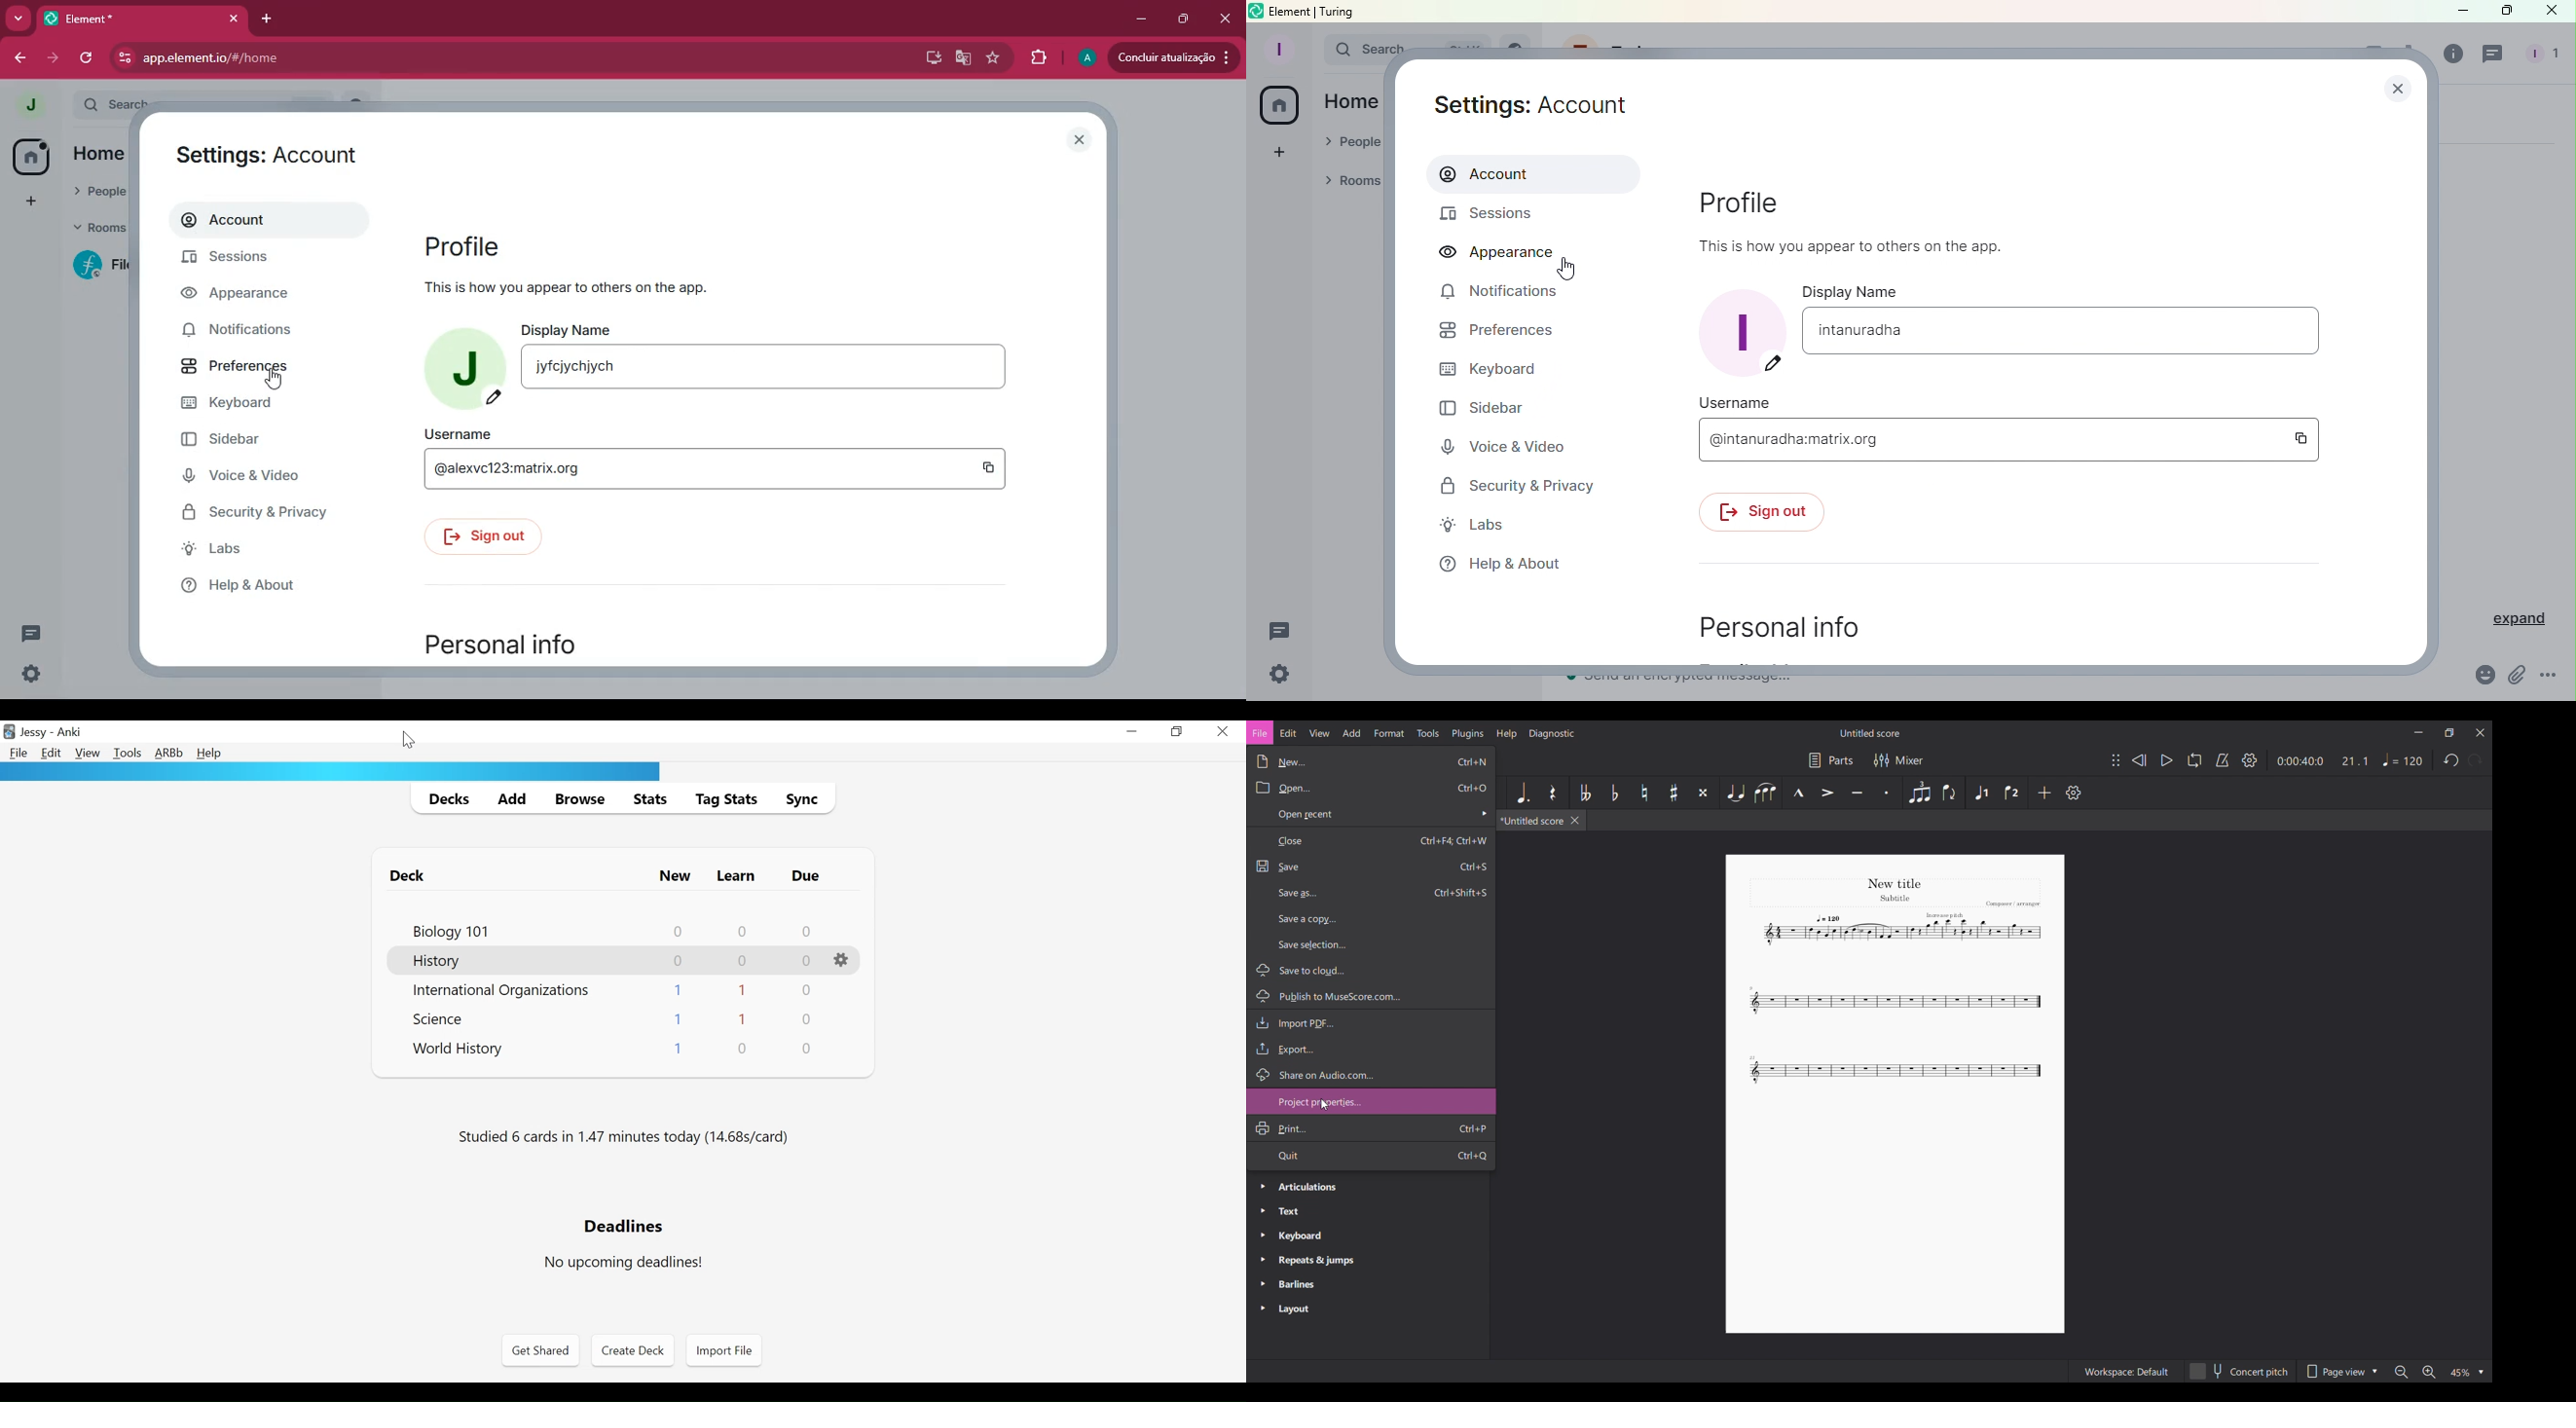  I want to click on notifications, so click(248, 332).